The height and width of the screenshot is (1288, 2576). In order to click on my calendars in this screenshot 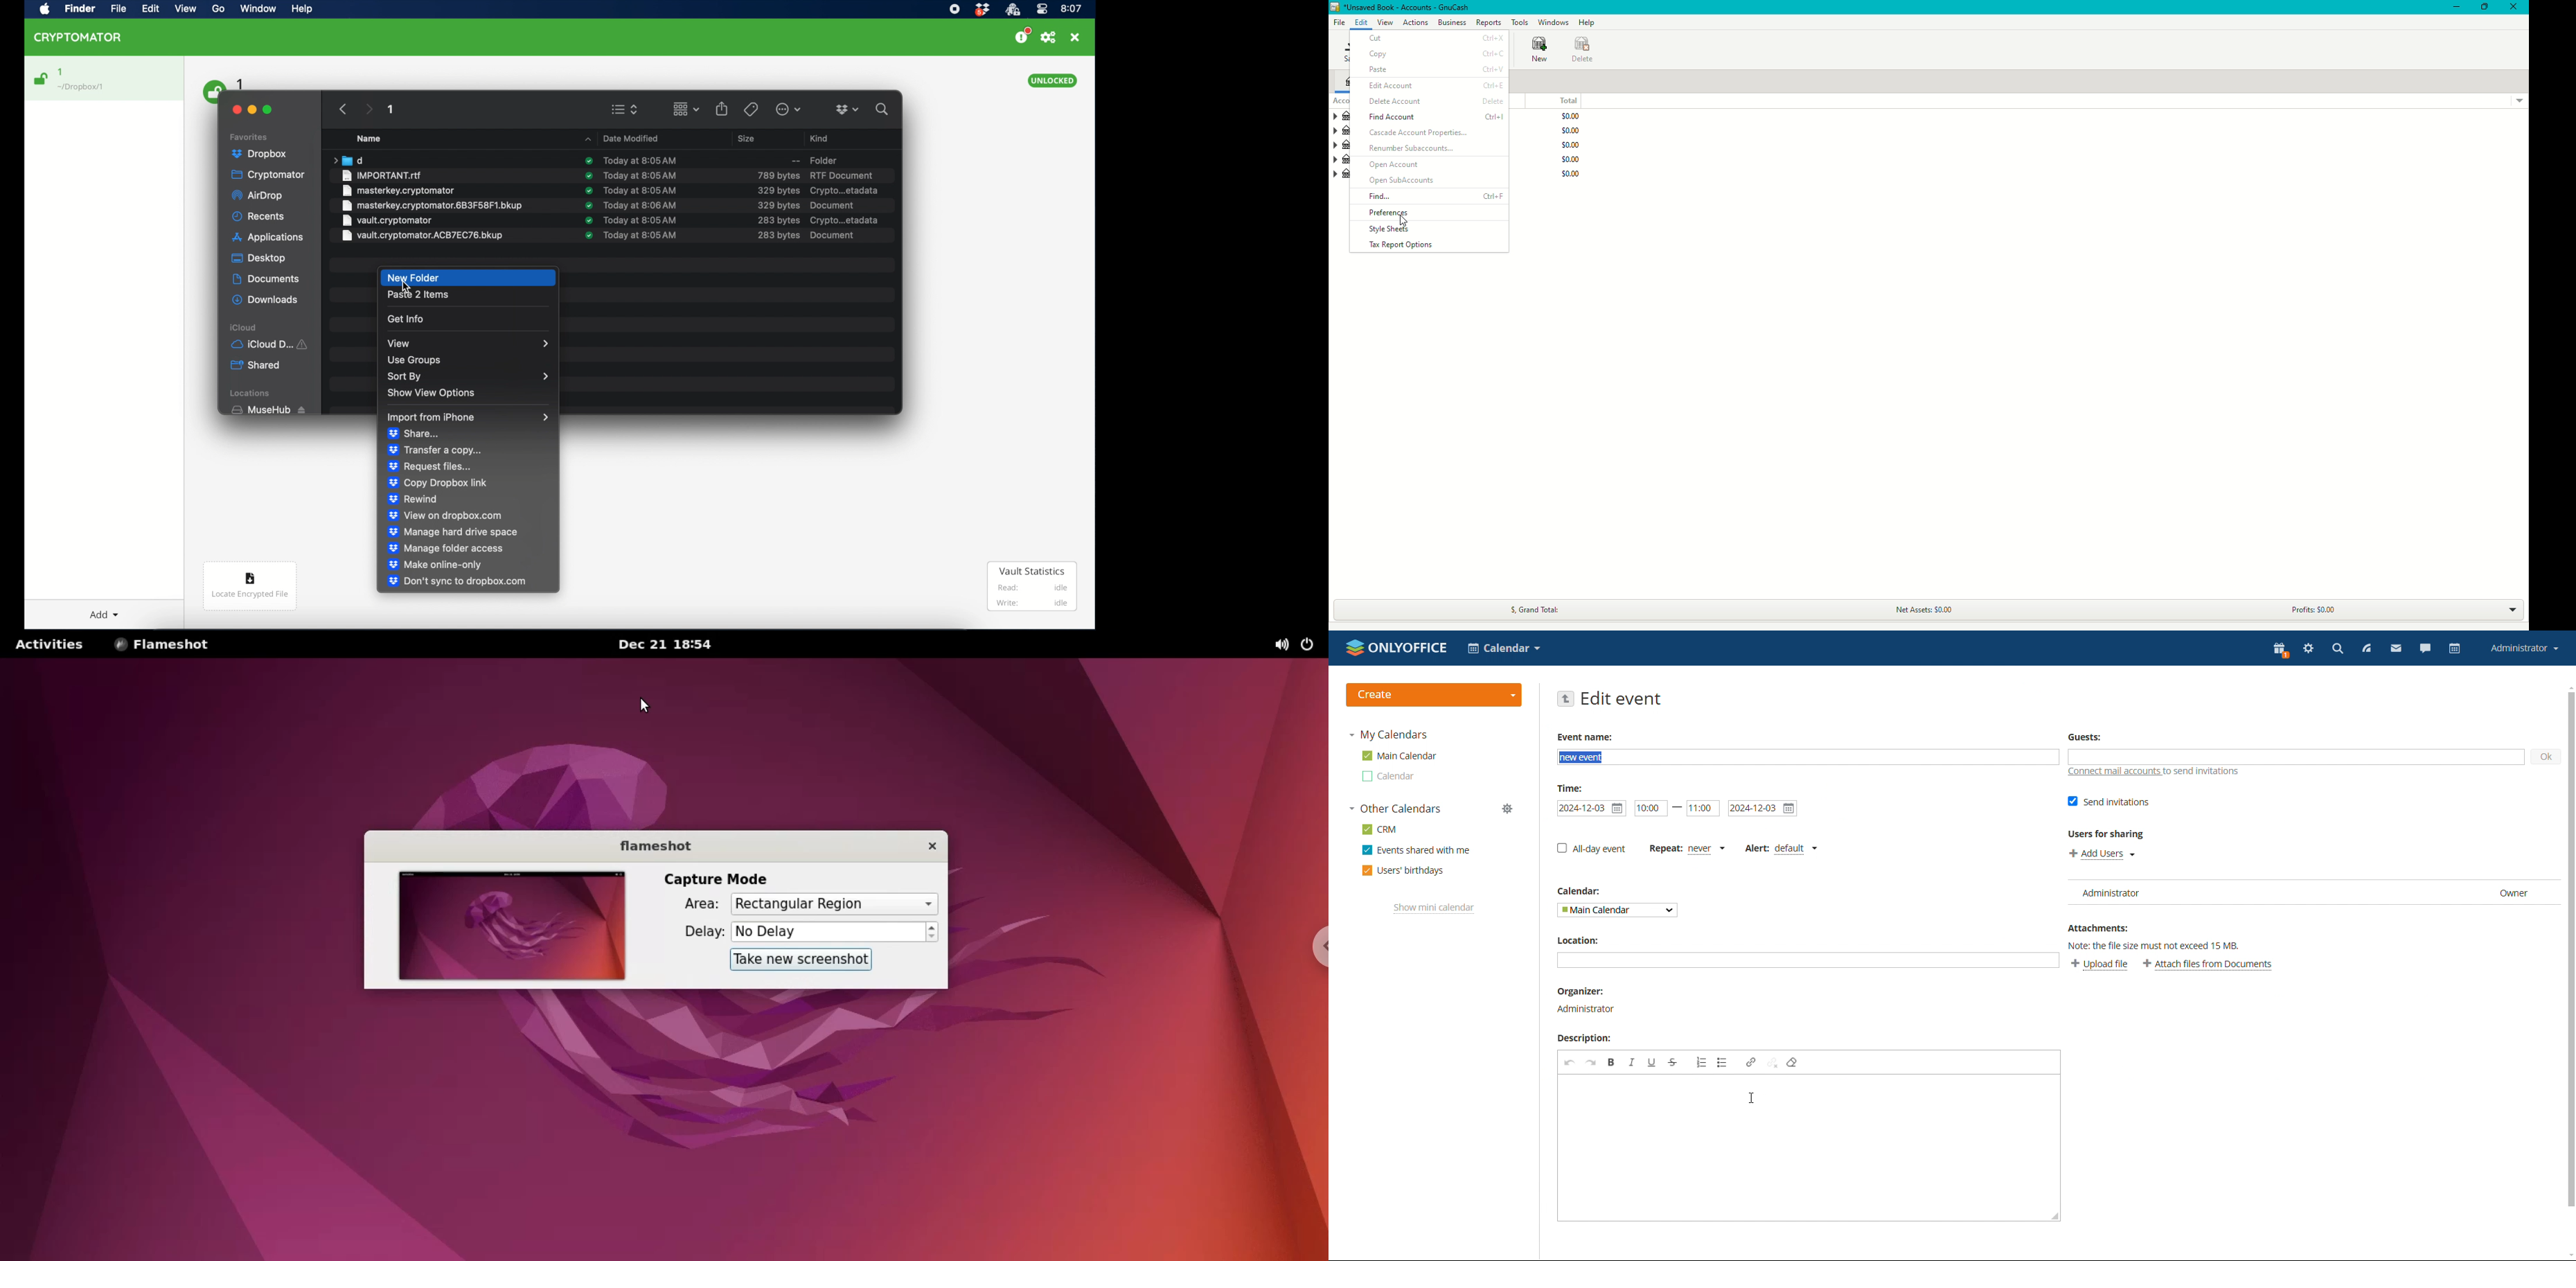, I will do `click(1390, 734)`.